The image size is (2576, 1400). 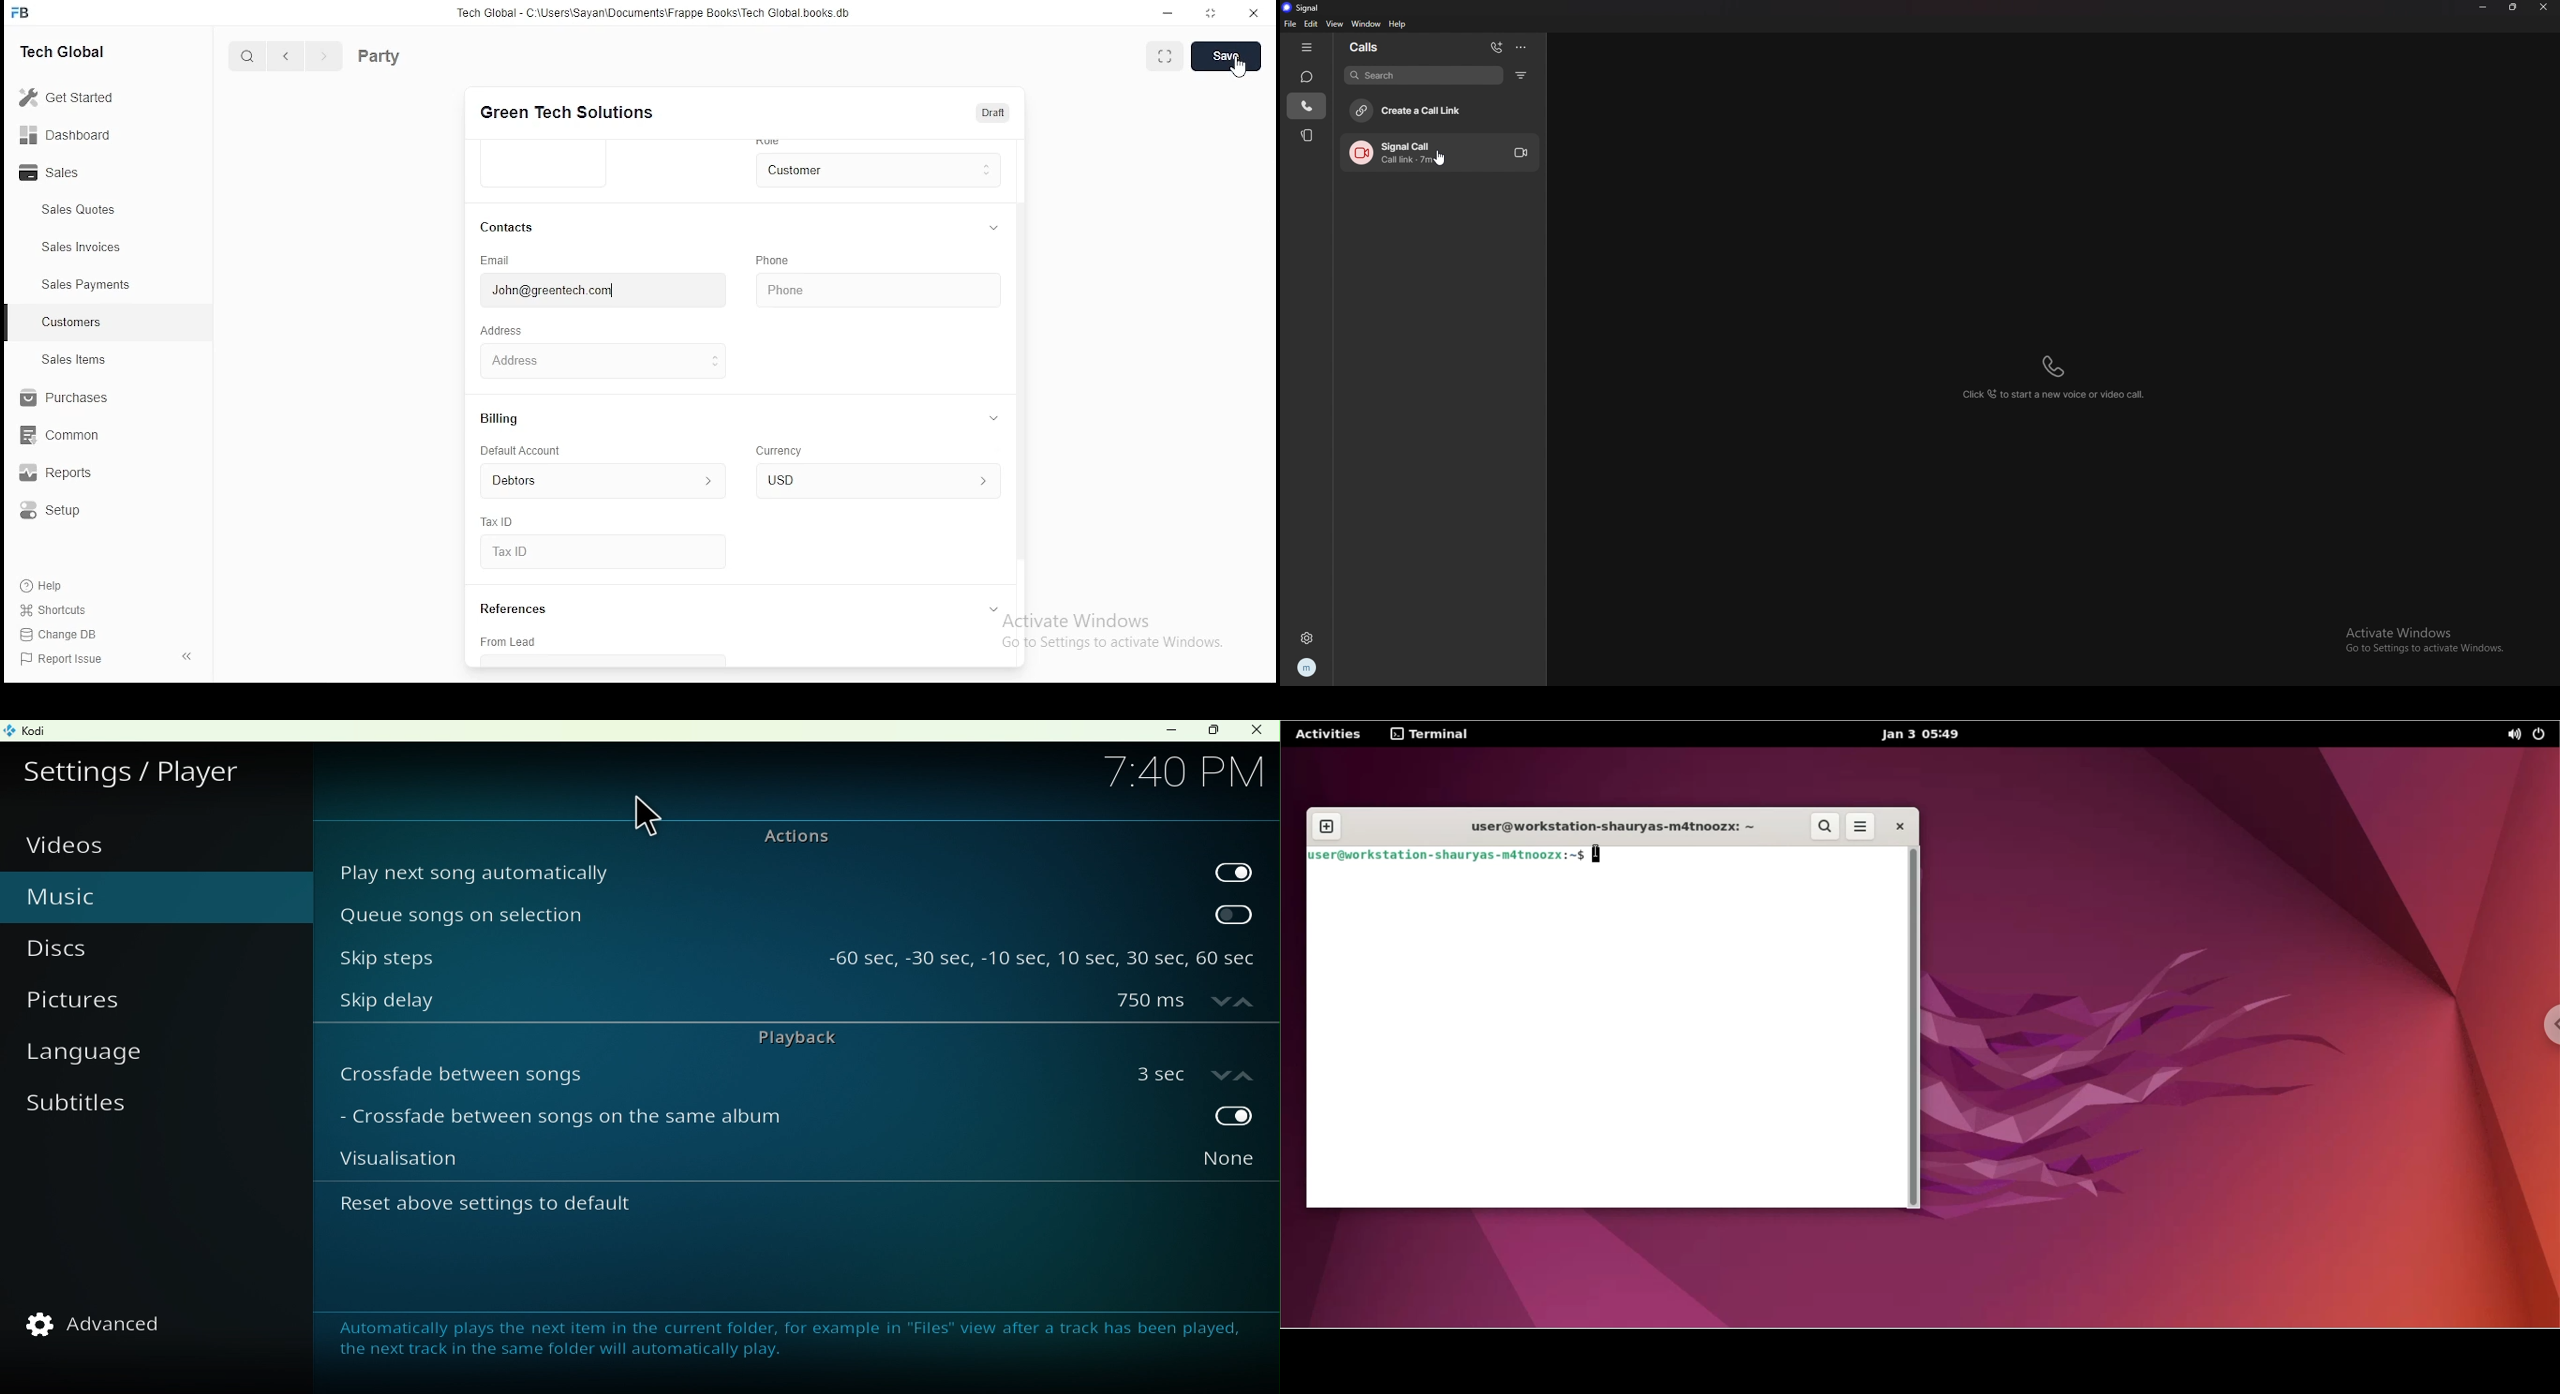 I want to click on Help, so click(x=44, y=589).